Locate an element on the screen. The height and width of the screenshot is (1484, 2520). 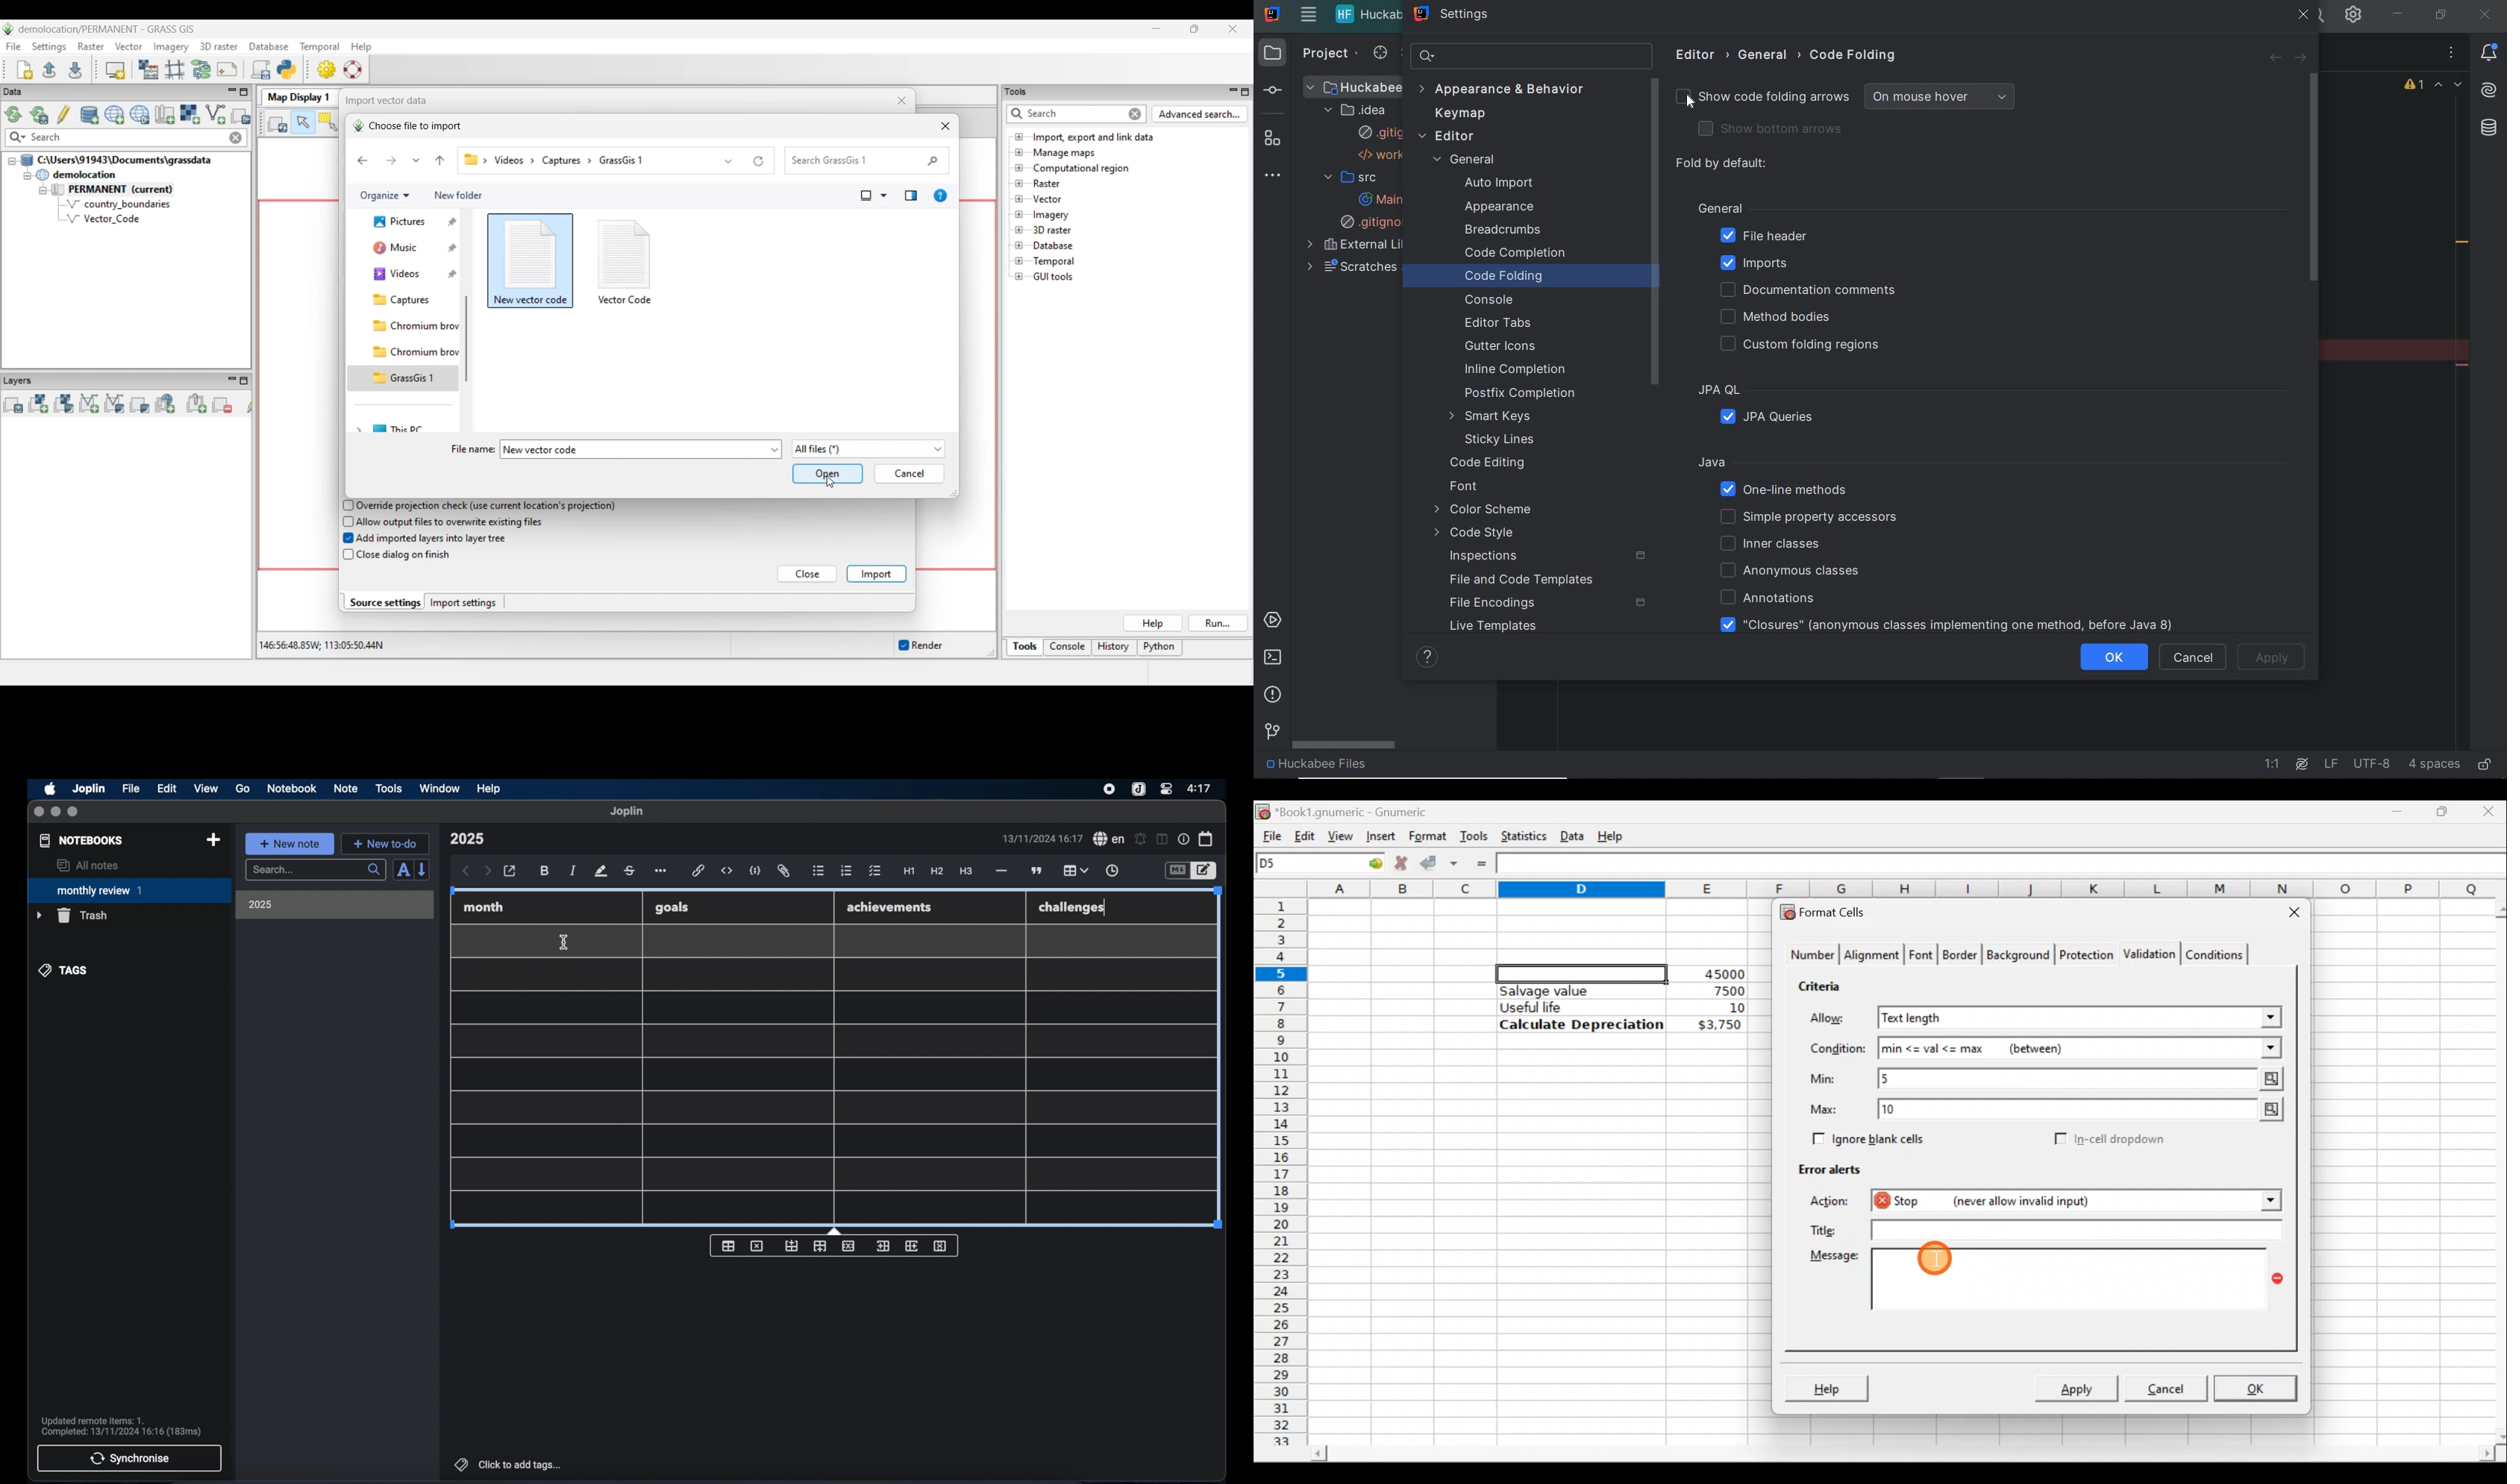
attach file is located at coordinates (783, 871).